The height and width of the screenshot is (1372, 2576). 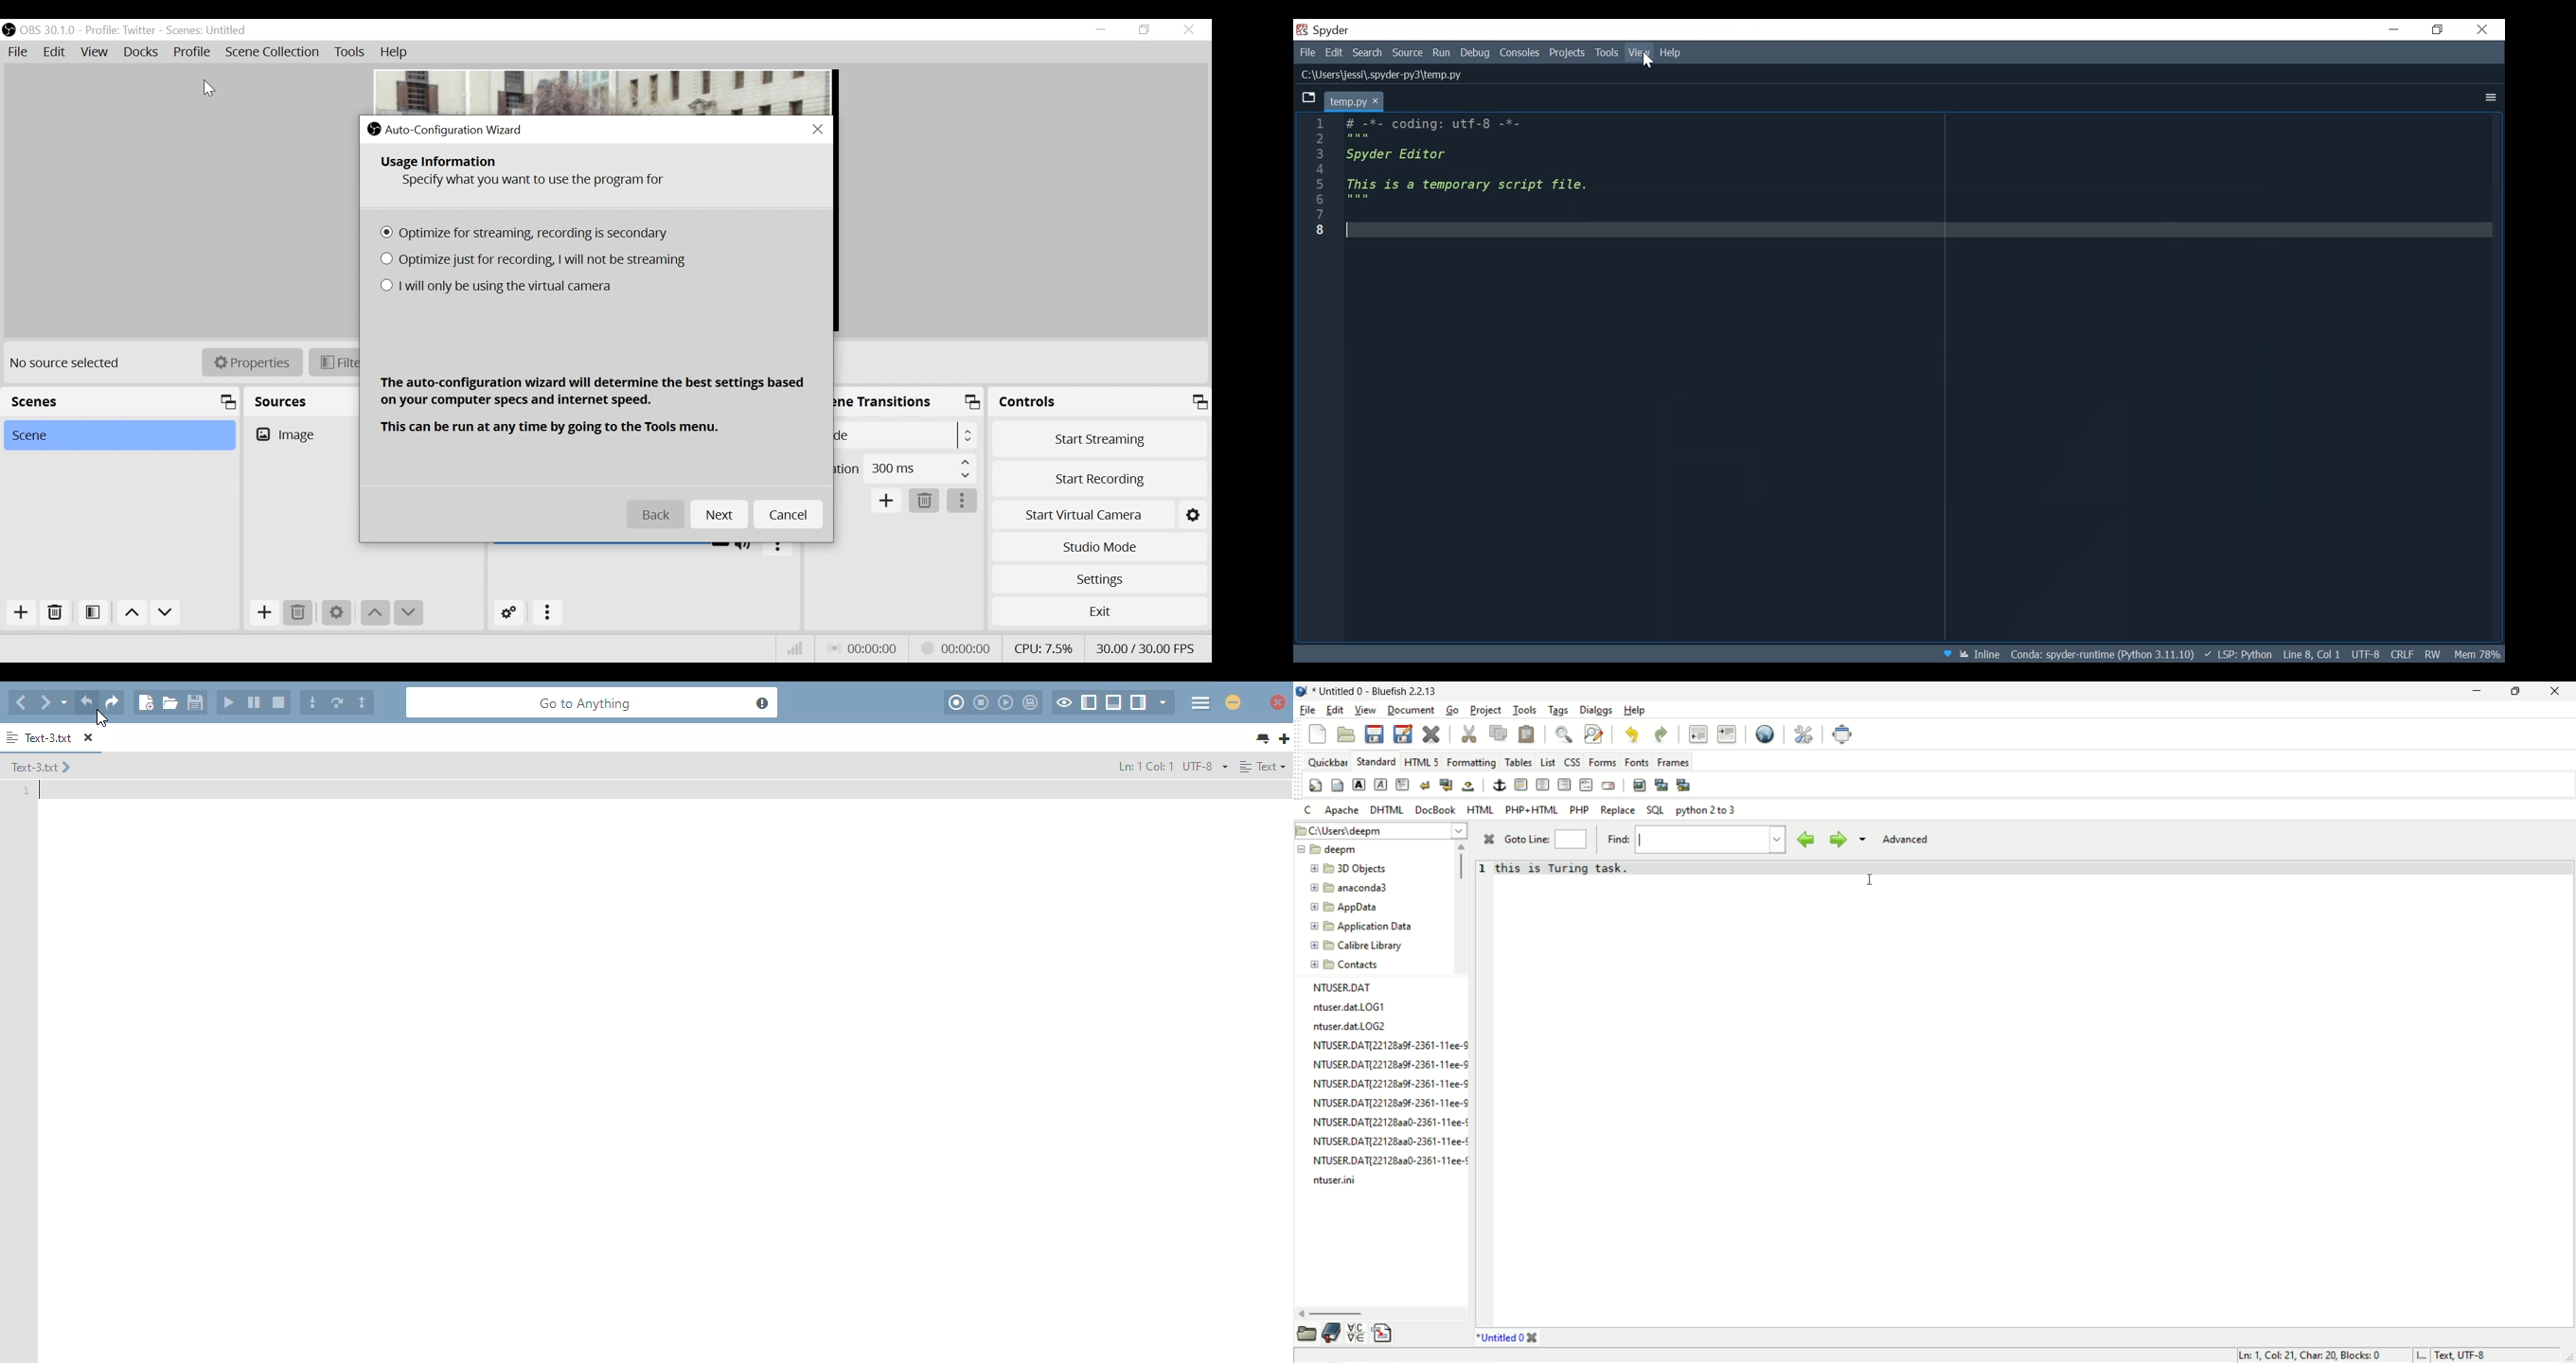 What do you see at coordinates (1099, 478) in the screenshot?
I see `Start Recording` at bounding box center [1099, 478].